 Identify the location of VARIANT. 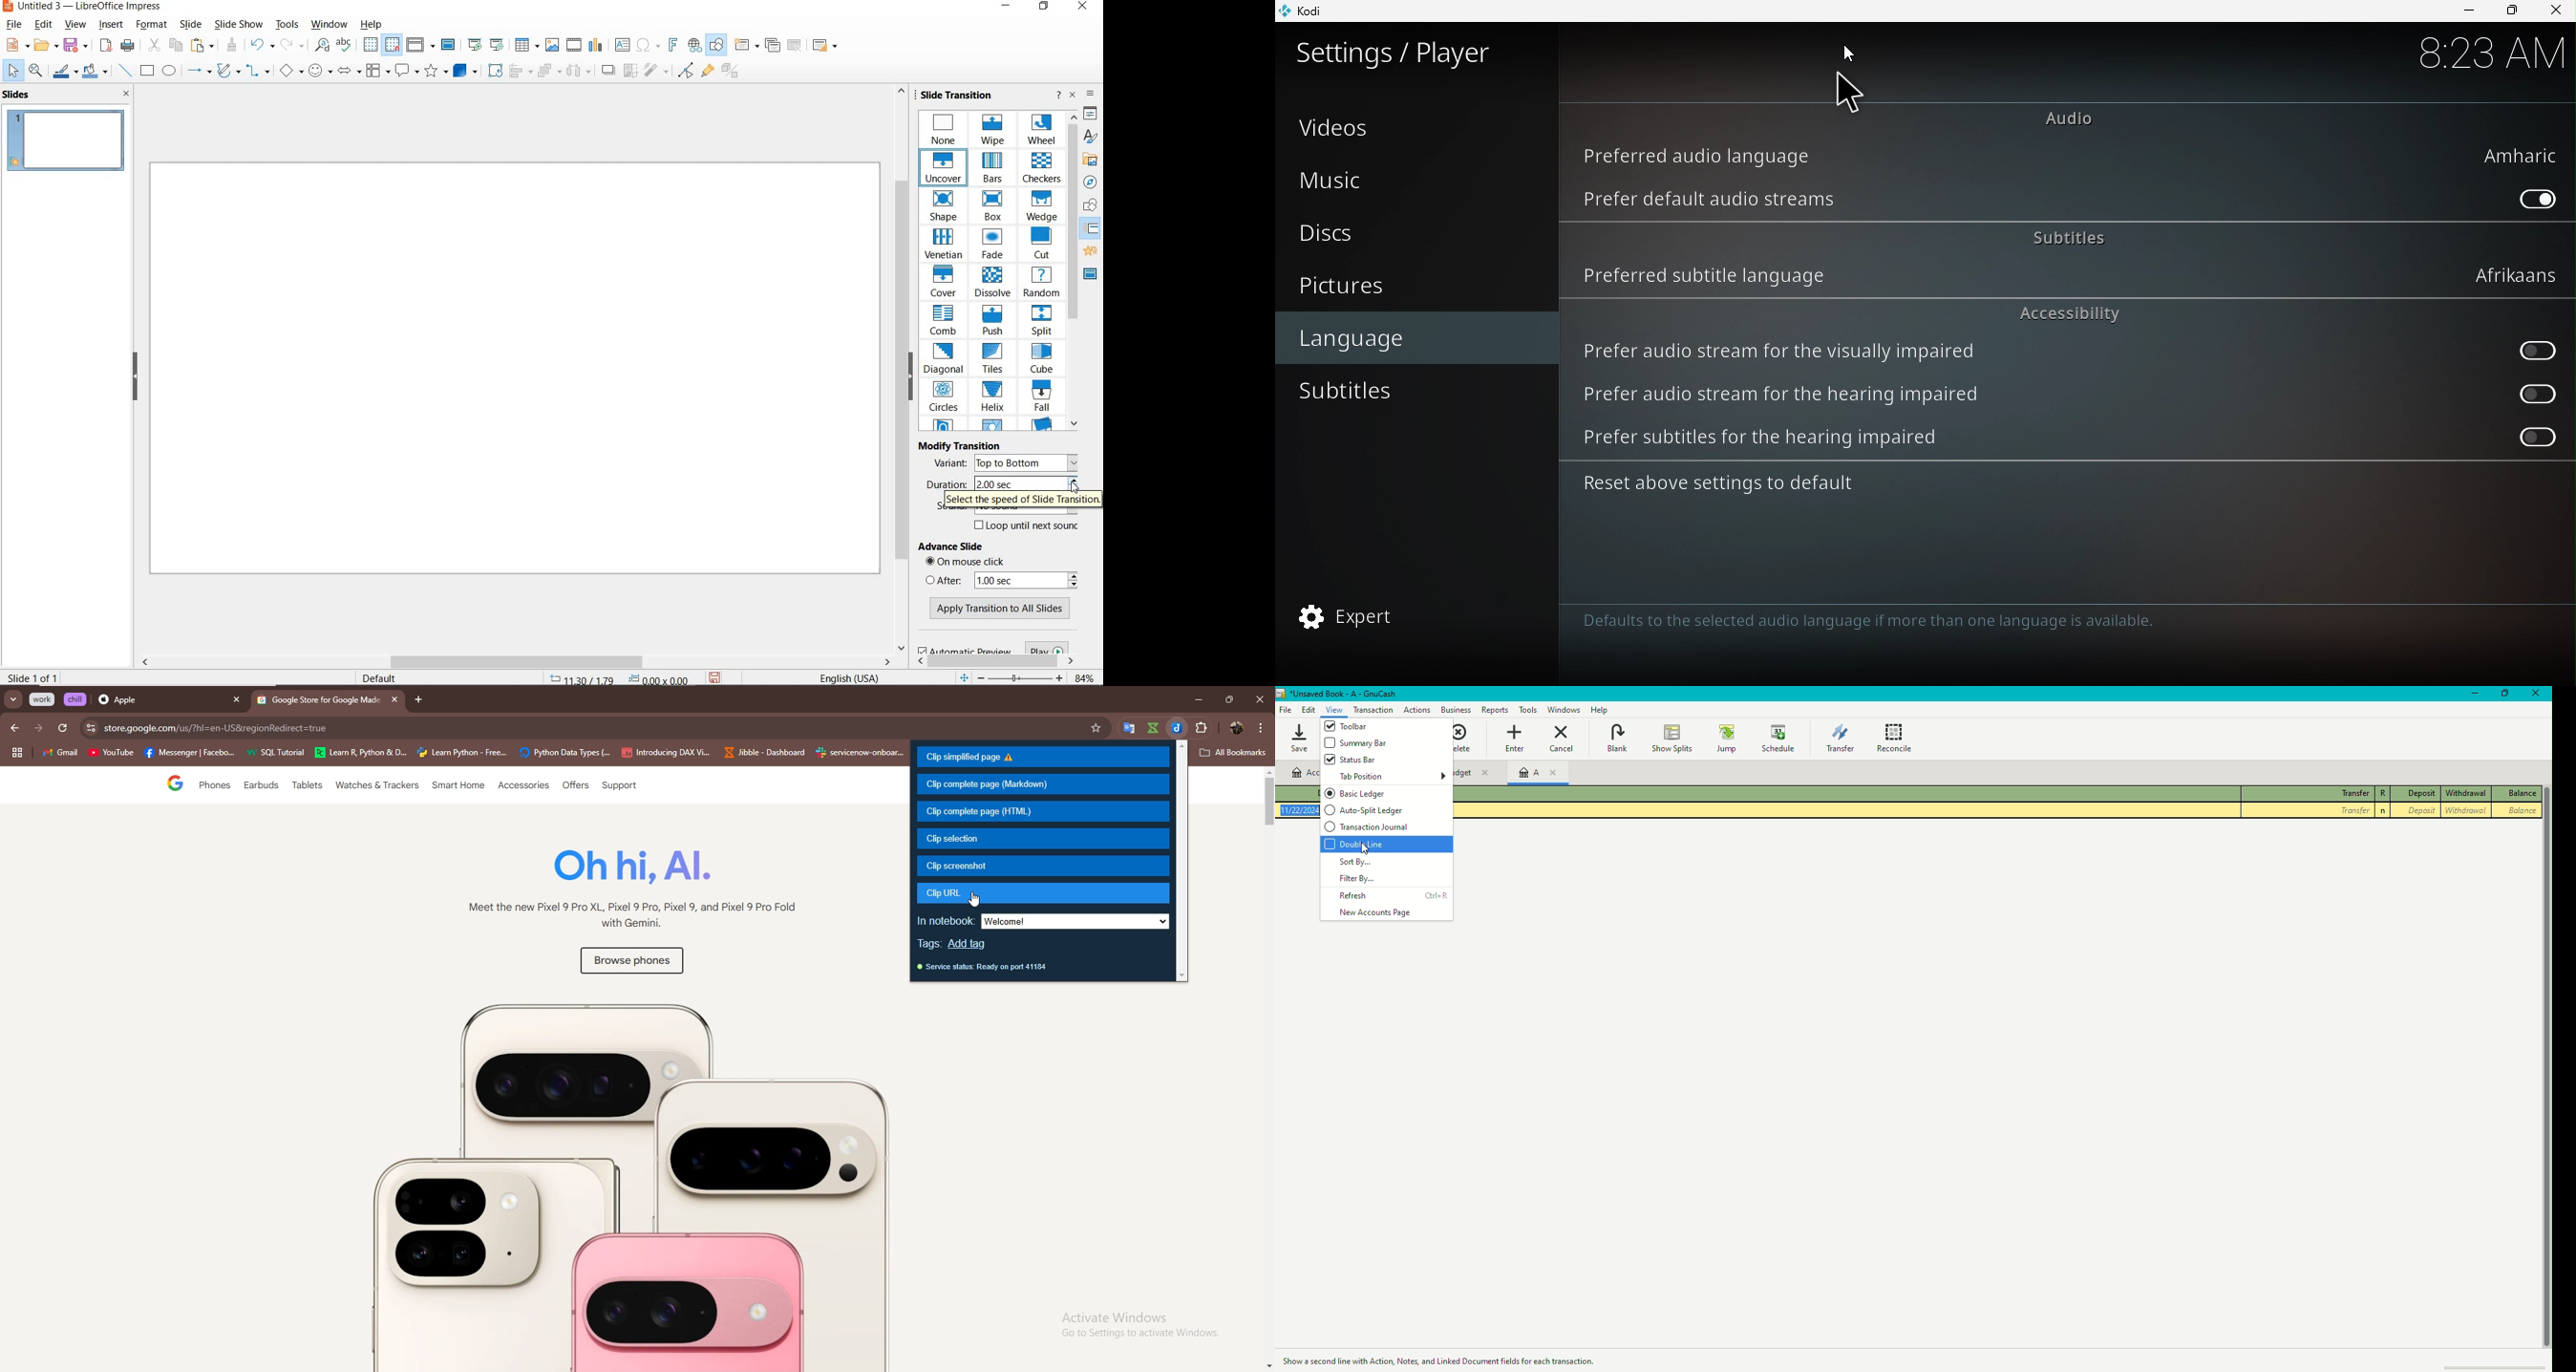
(1004, 463).